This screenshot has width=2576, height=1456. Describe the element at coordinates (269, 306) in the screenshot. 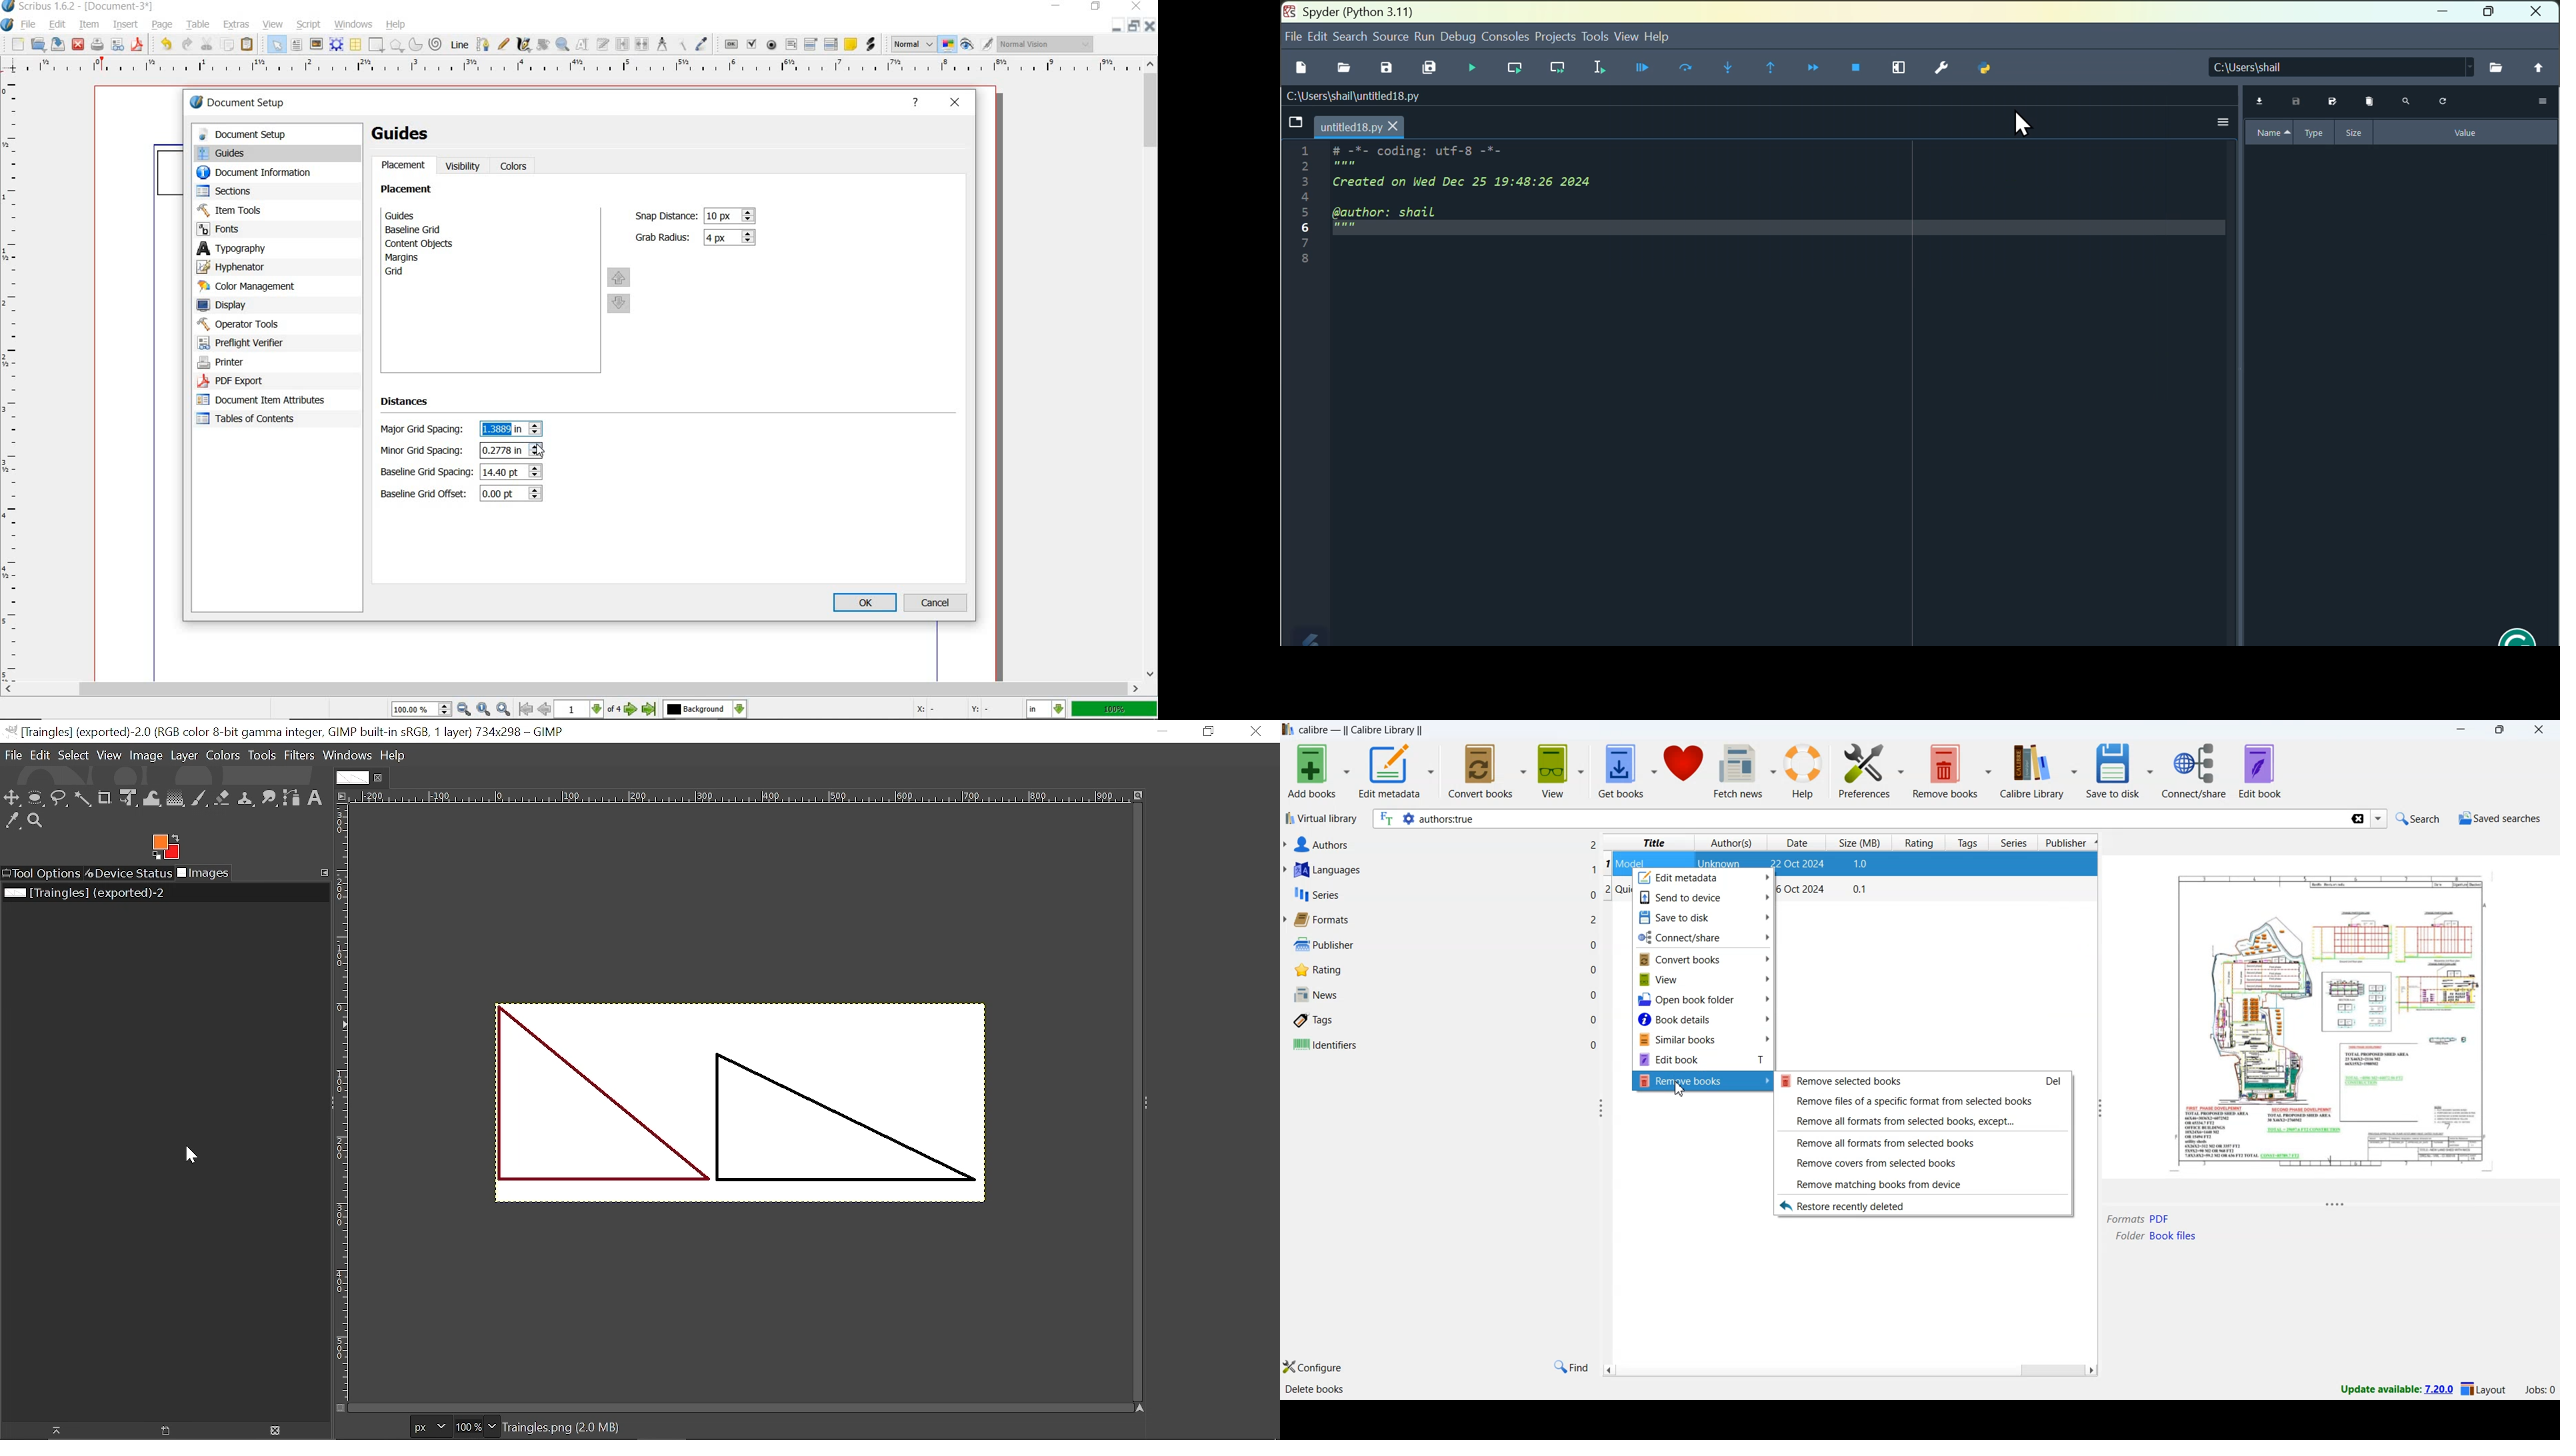

I see `display` at that location.